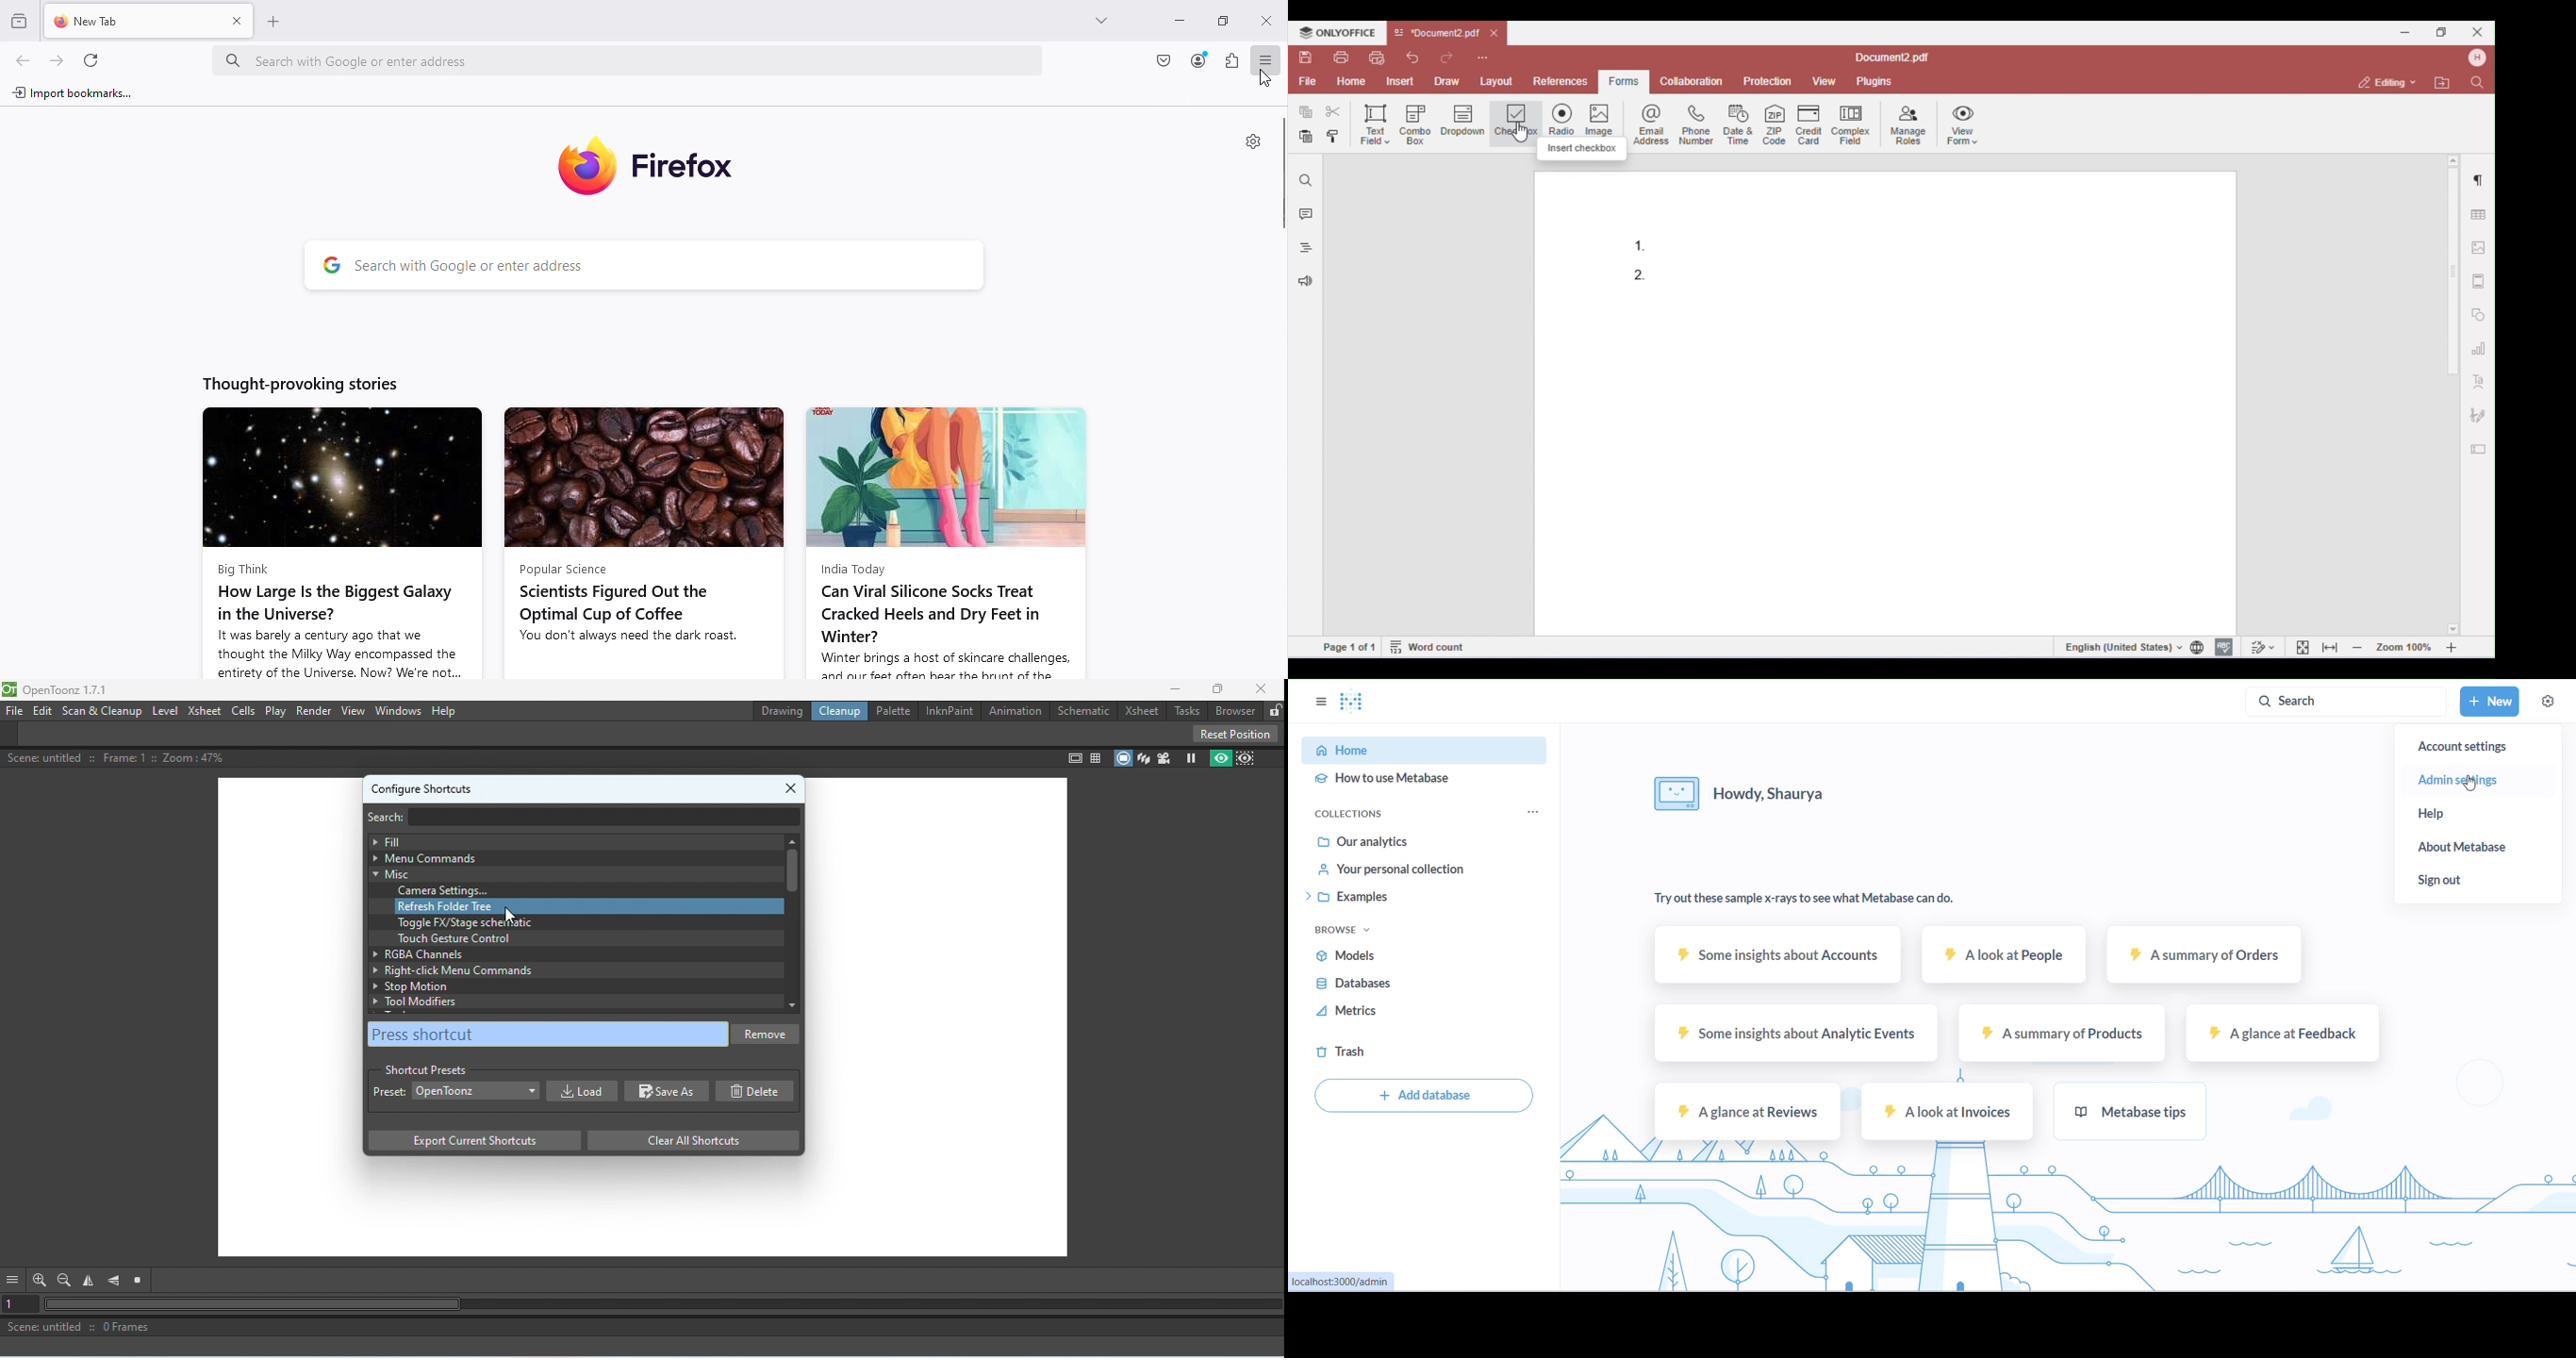 The image size is (2576, 1372). I want to click on EXAMPLES, so click(1389, 899).